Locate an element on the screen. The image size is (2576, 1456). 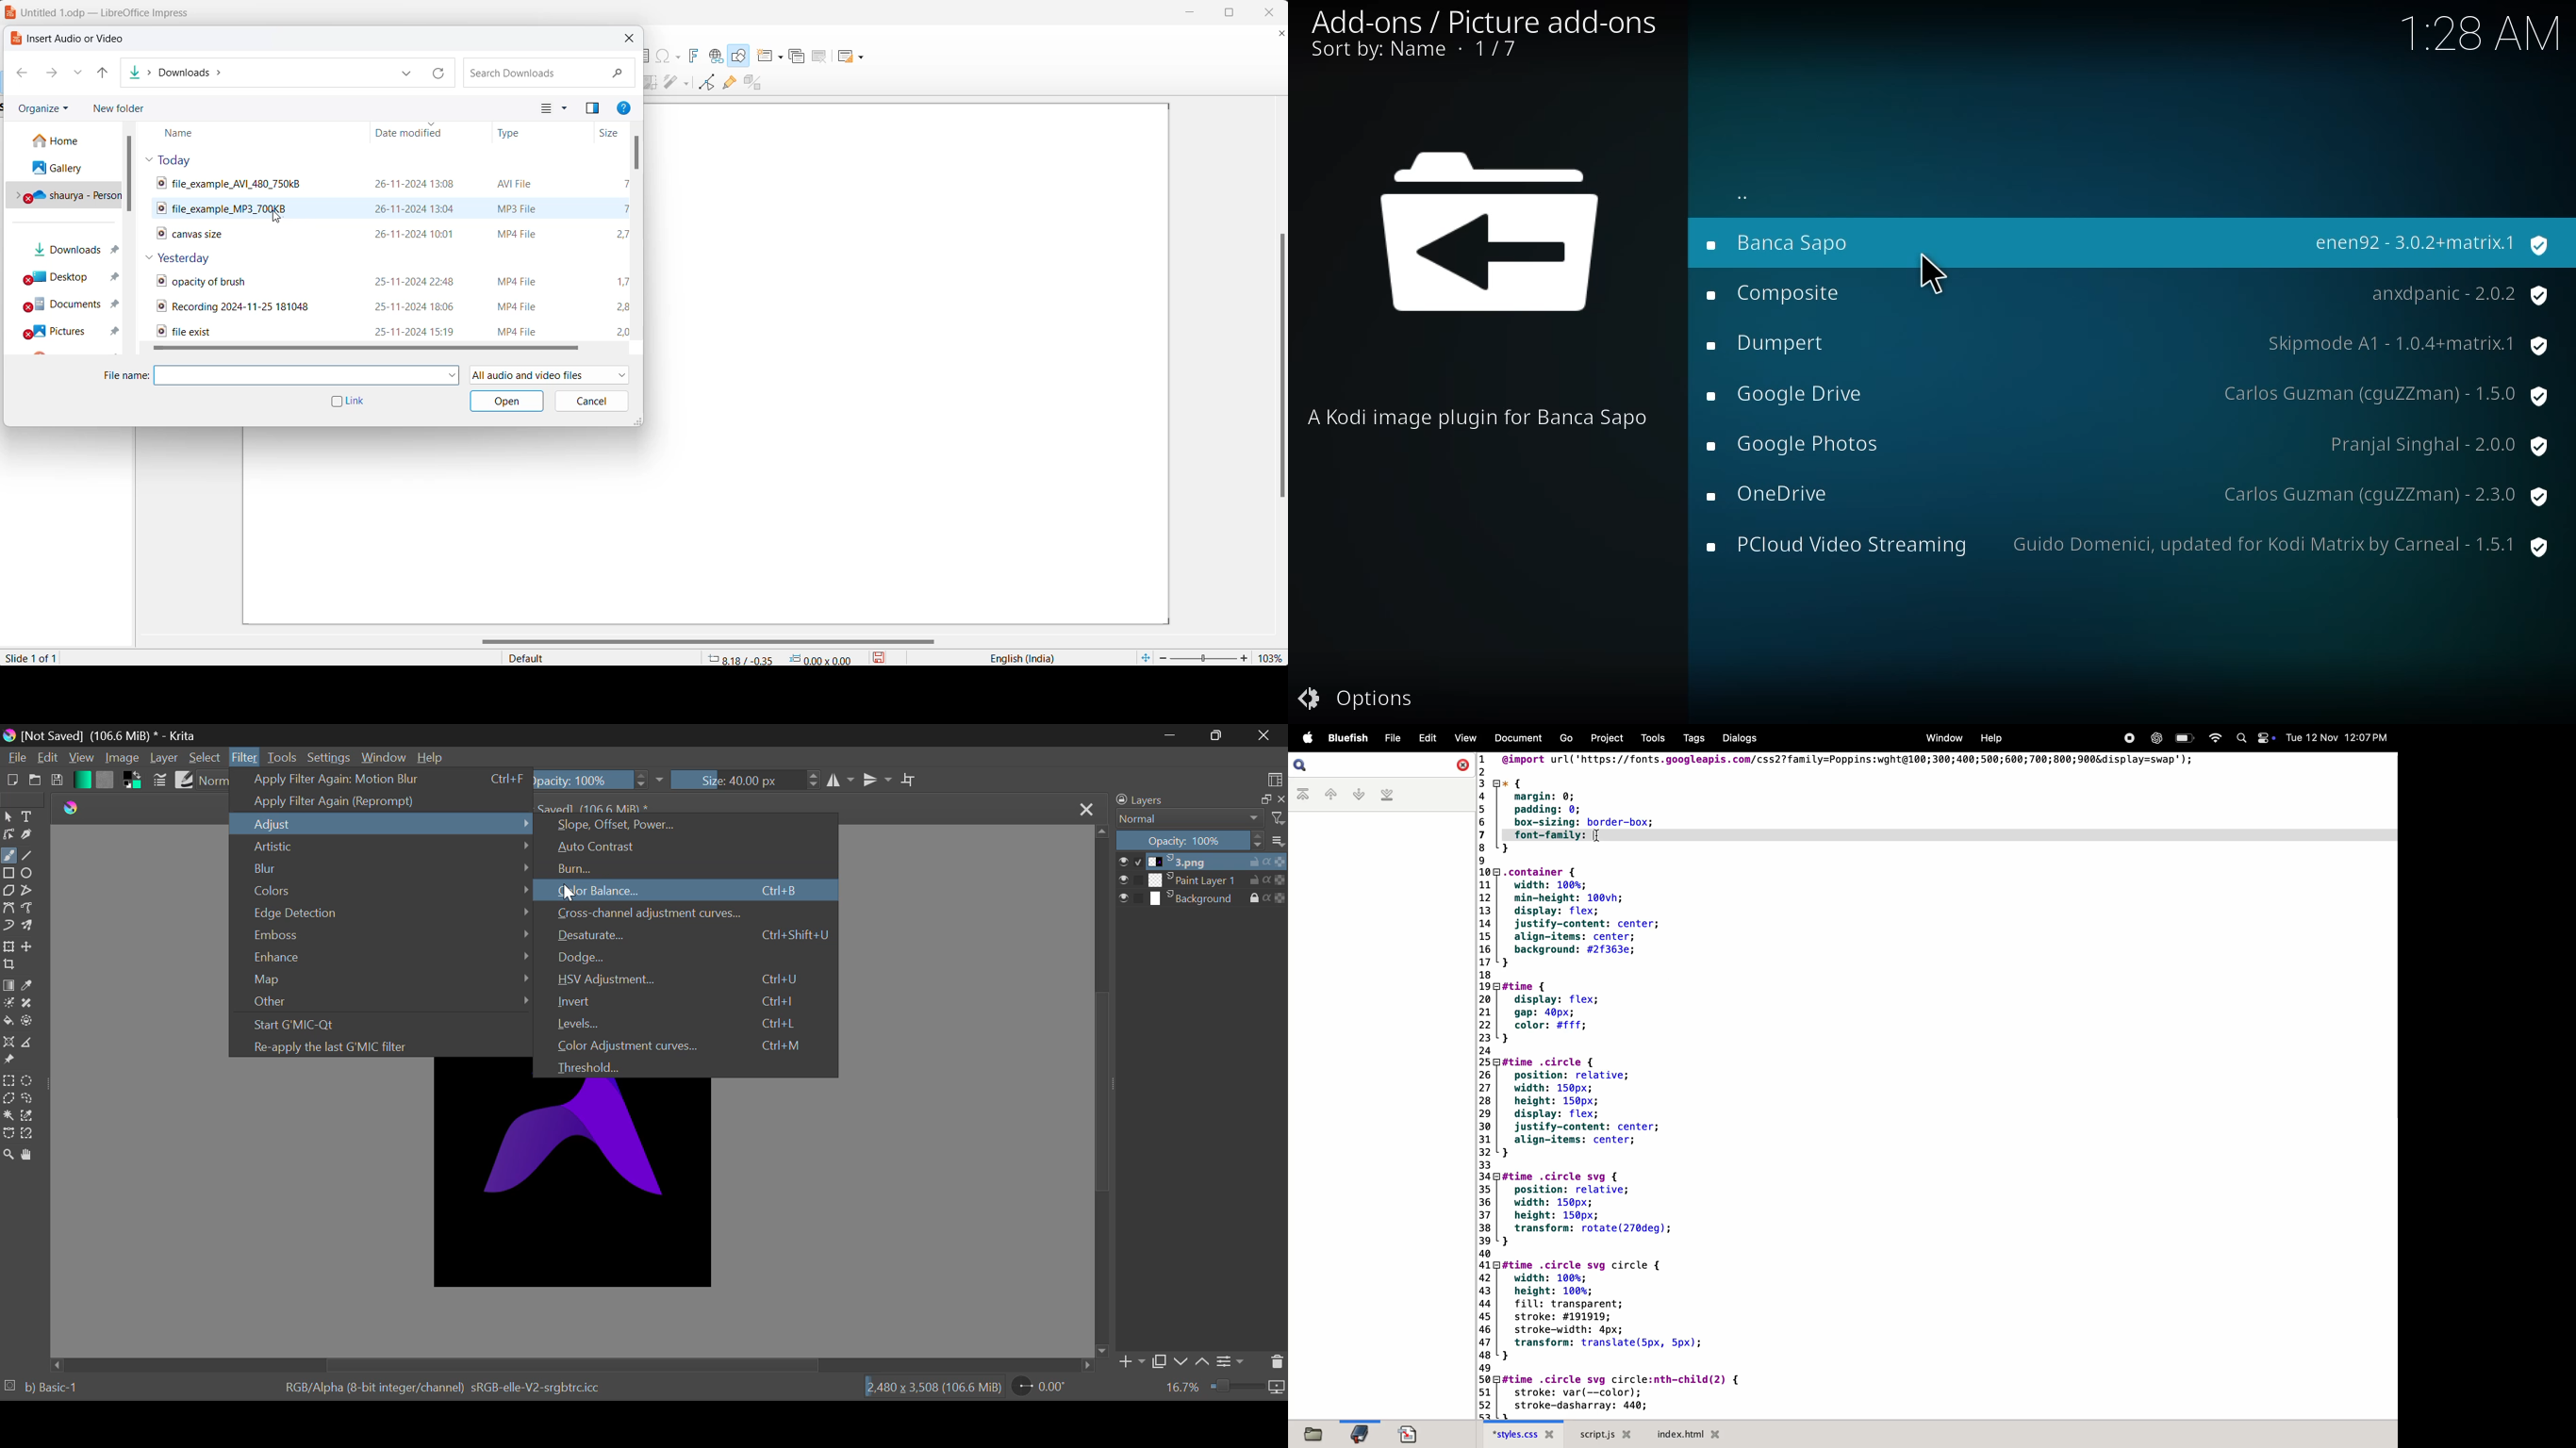
Color Balance is located at coordinates (693, 890).